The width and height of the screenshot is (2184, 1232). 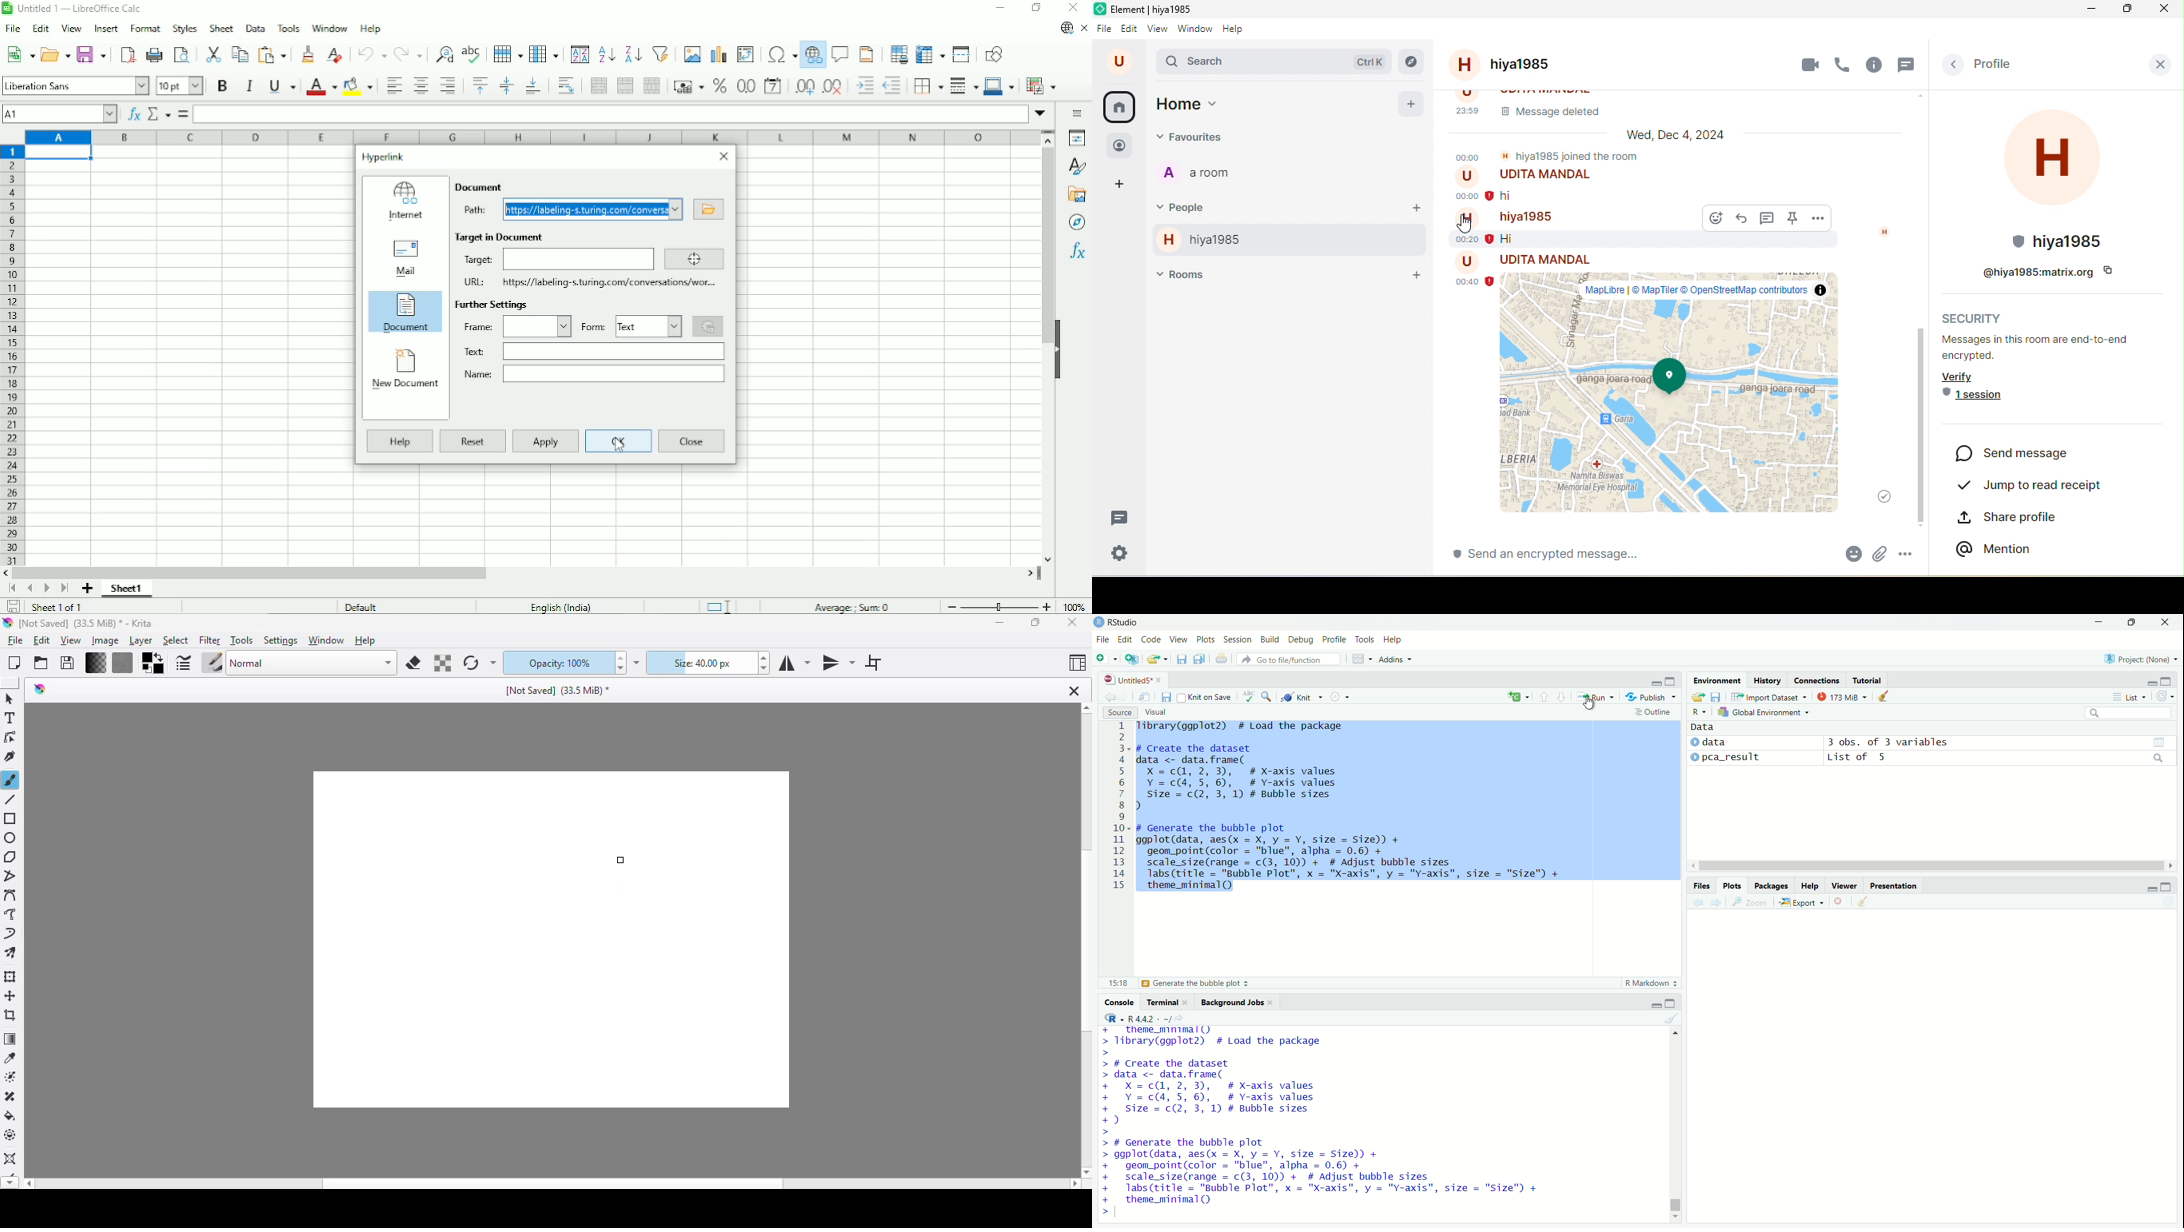 What do you see at coordinates (2165, 622) in the screenshot?
I see `close` at bounding box center [2165, 622].